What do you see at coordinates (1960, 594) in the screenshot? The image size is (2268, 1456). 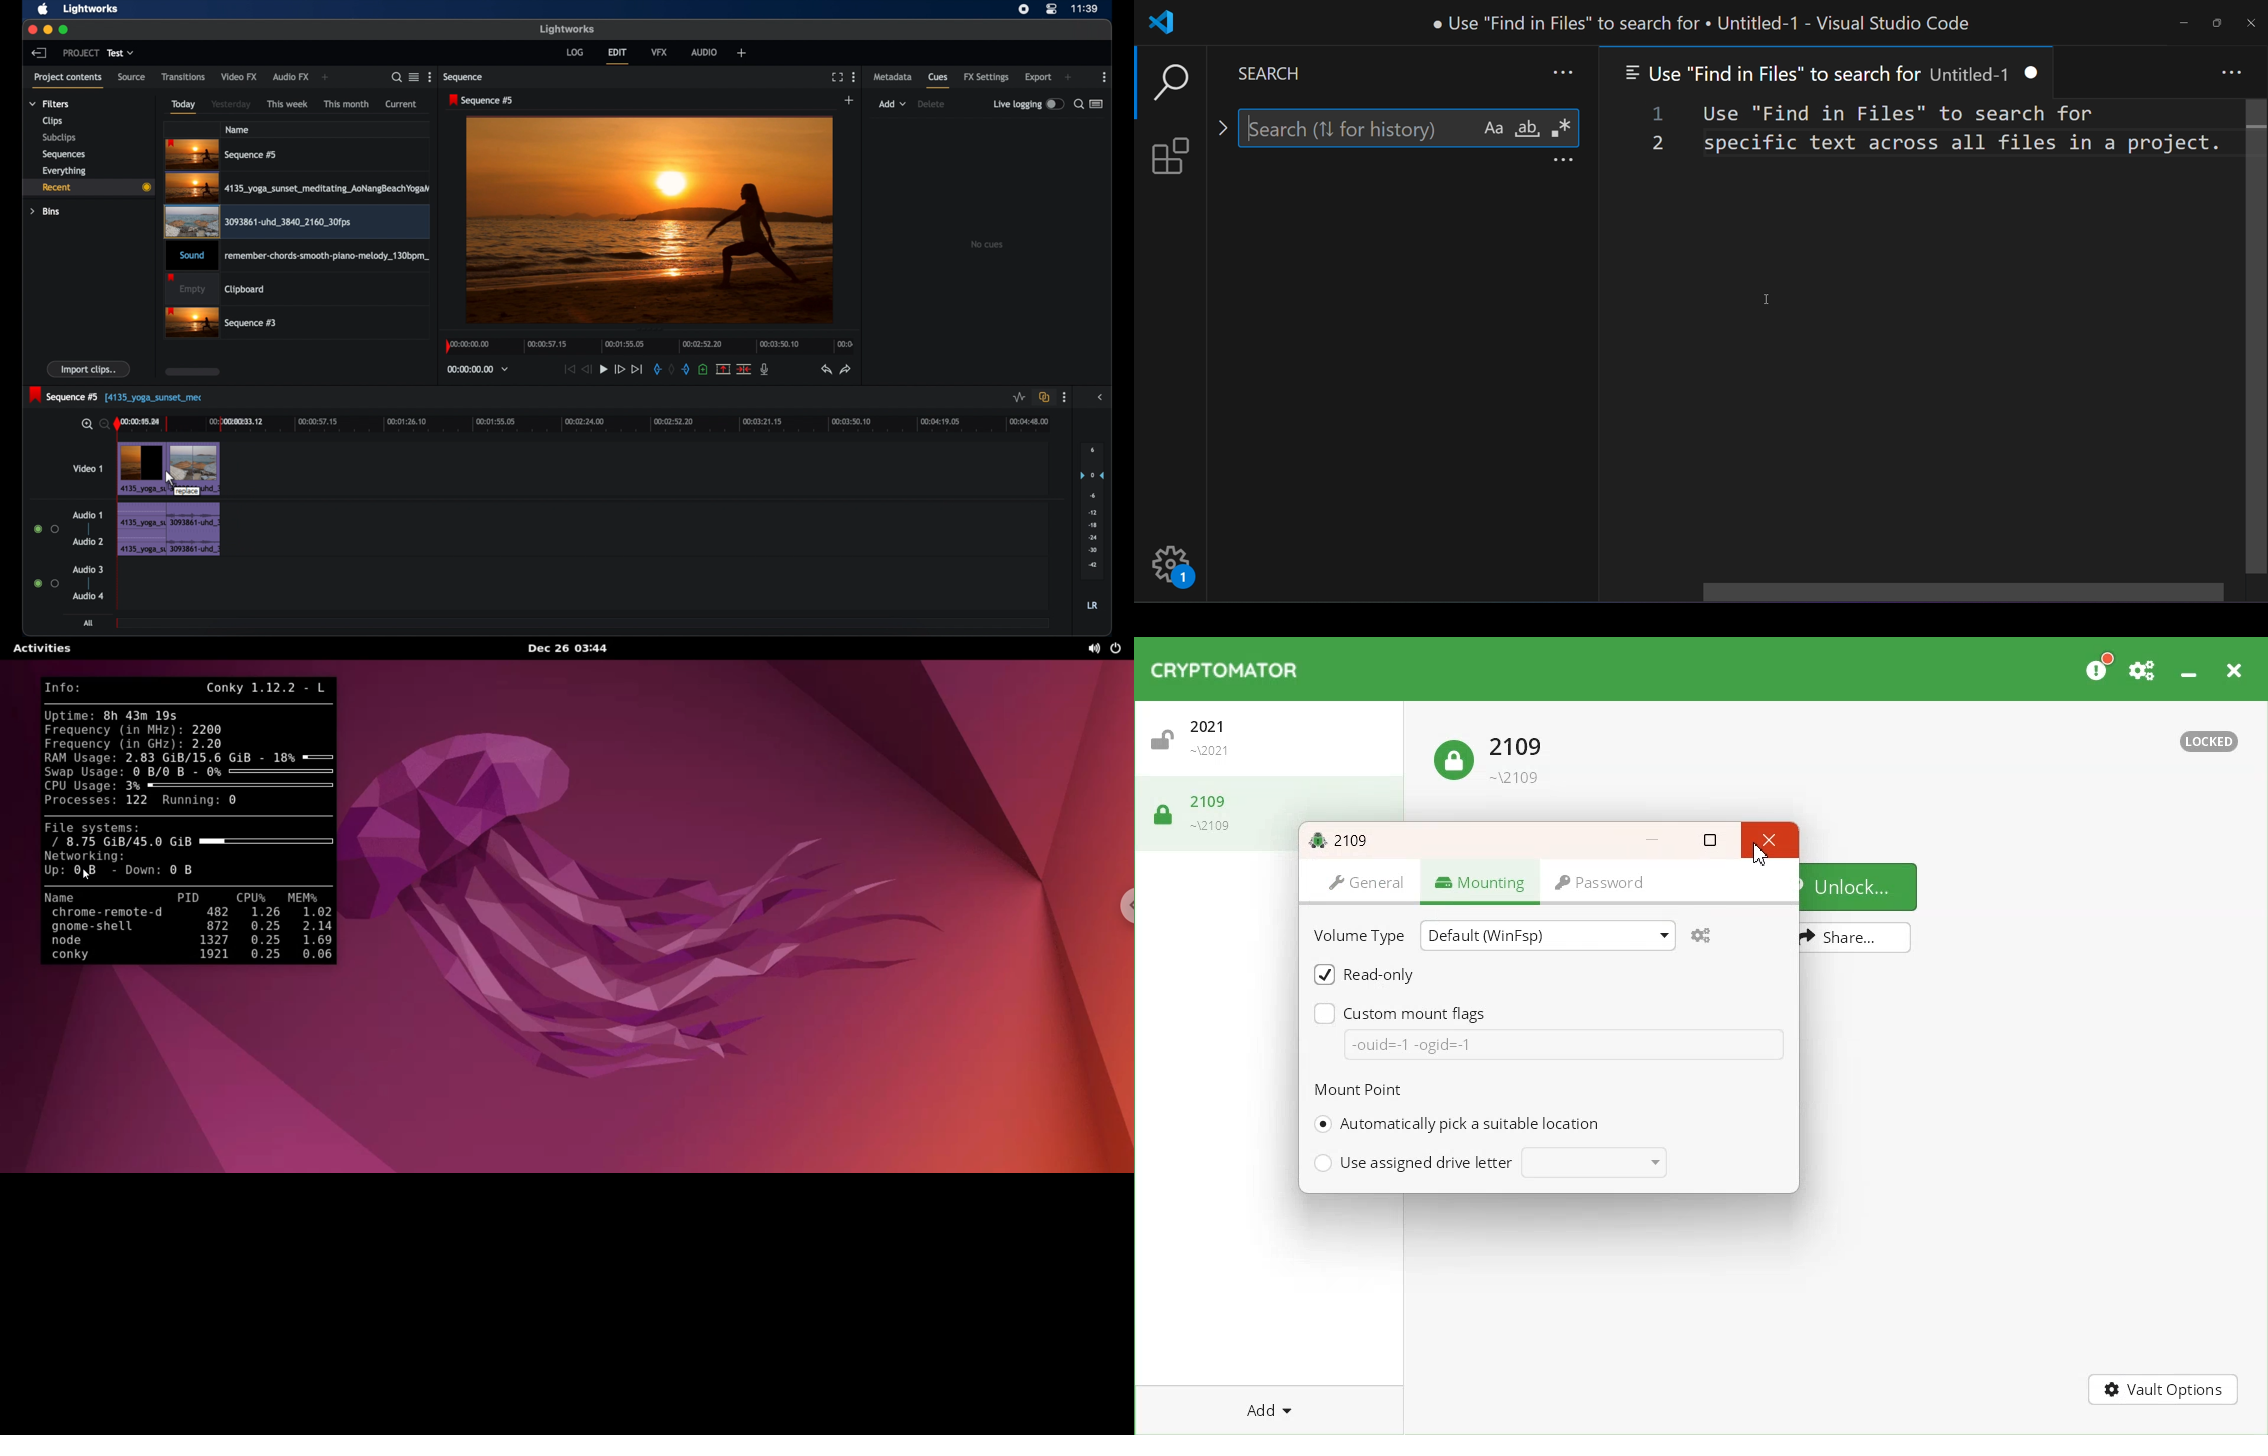 I see `horizontal scroll bar` at bounding box center [1960, 594].